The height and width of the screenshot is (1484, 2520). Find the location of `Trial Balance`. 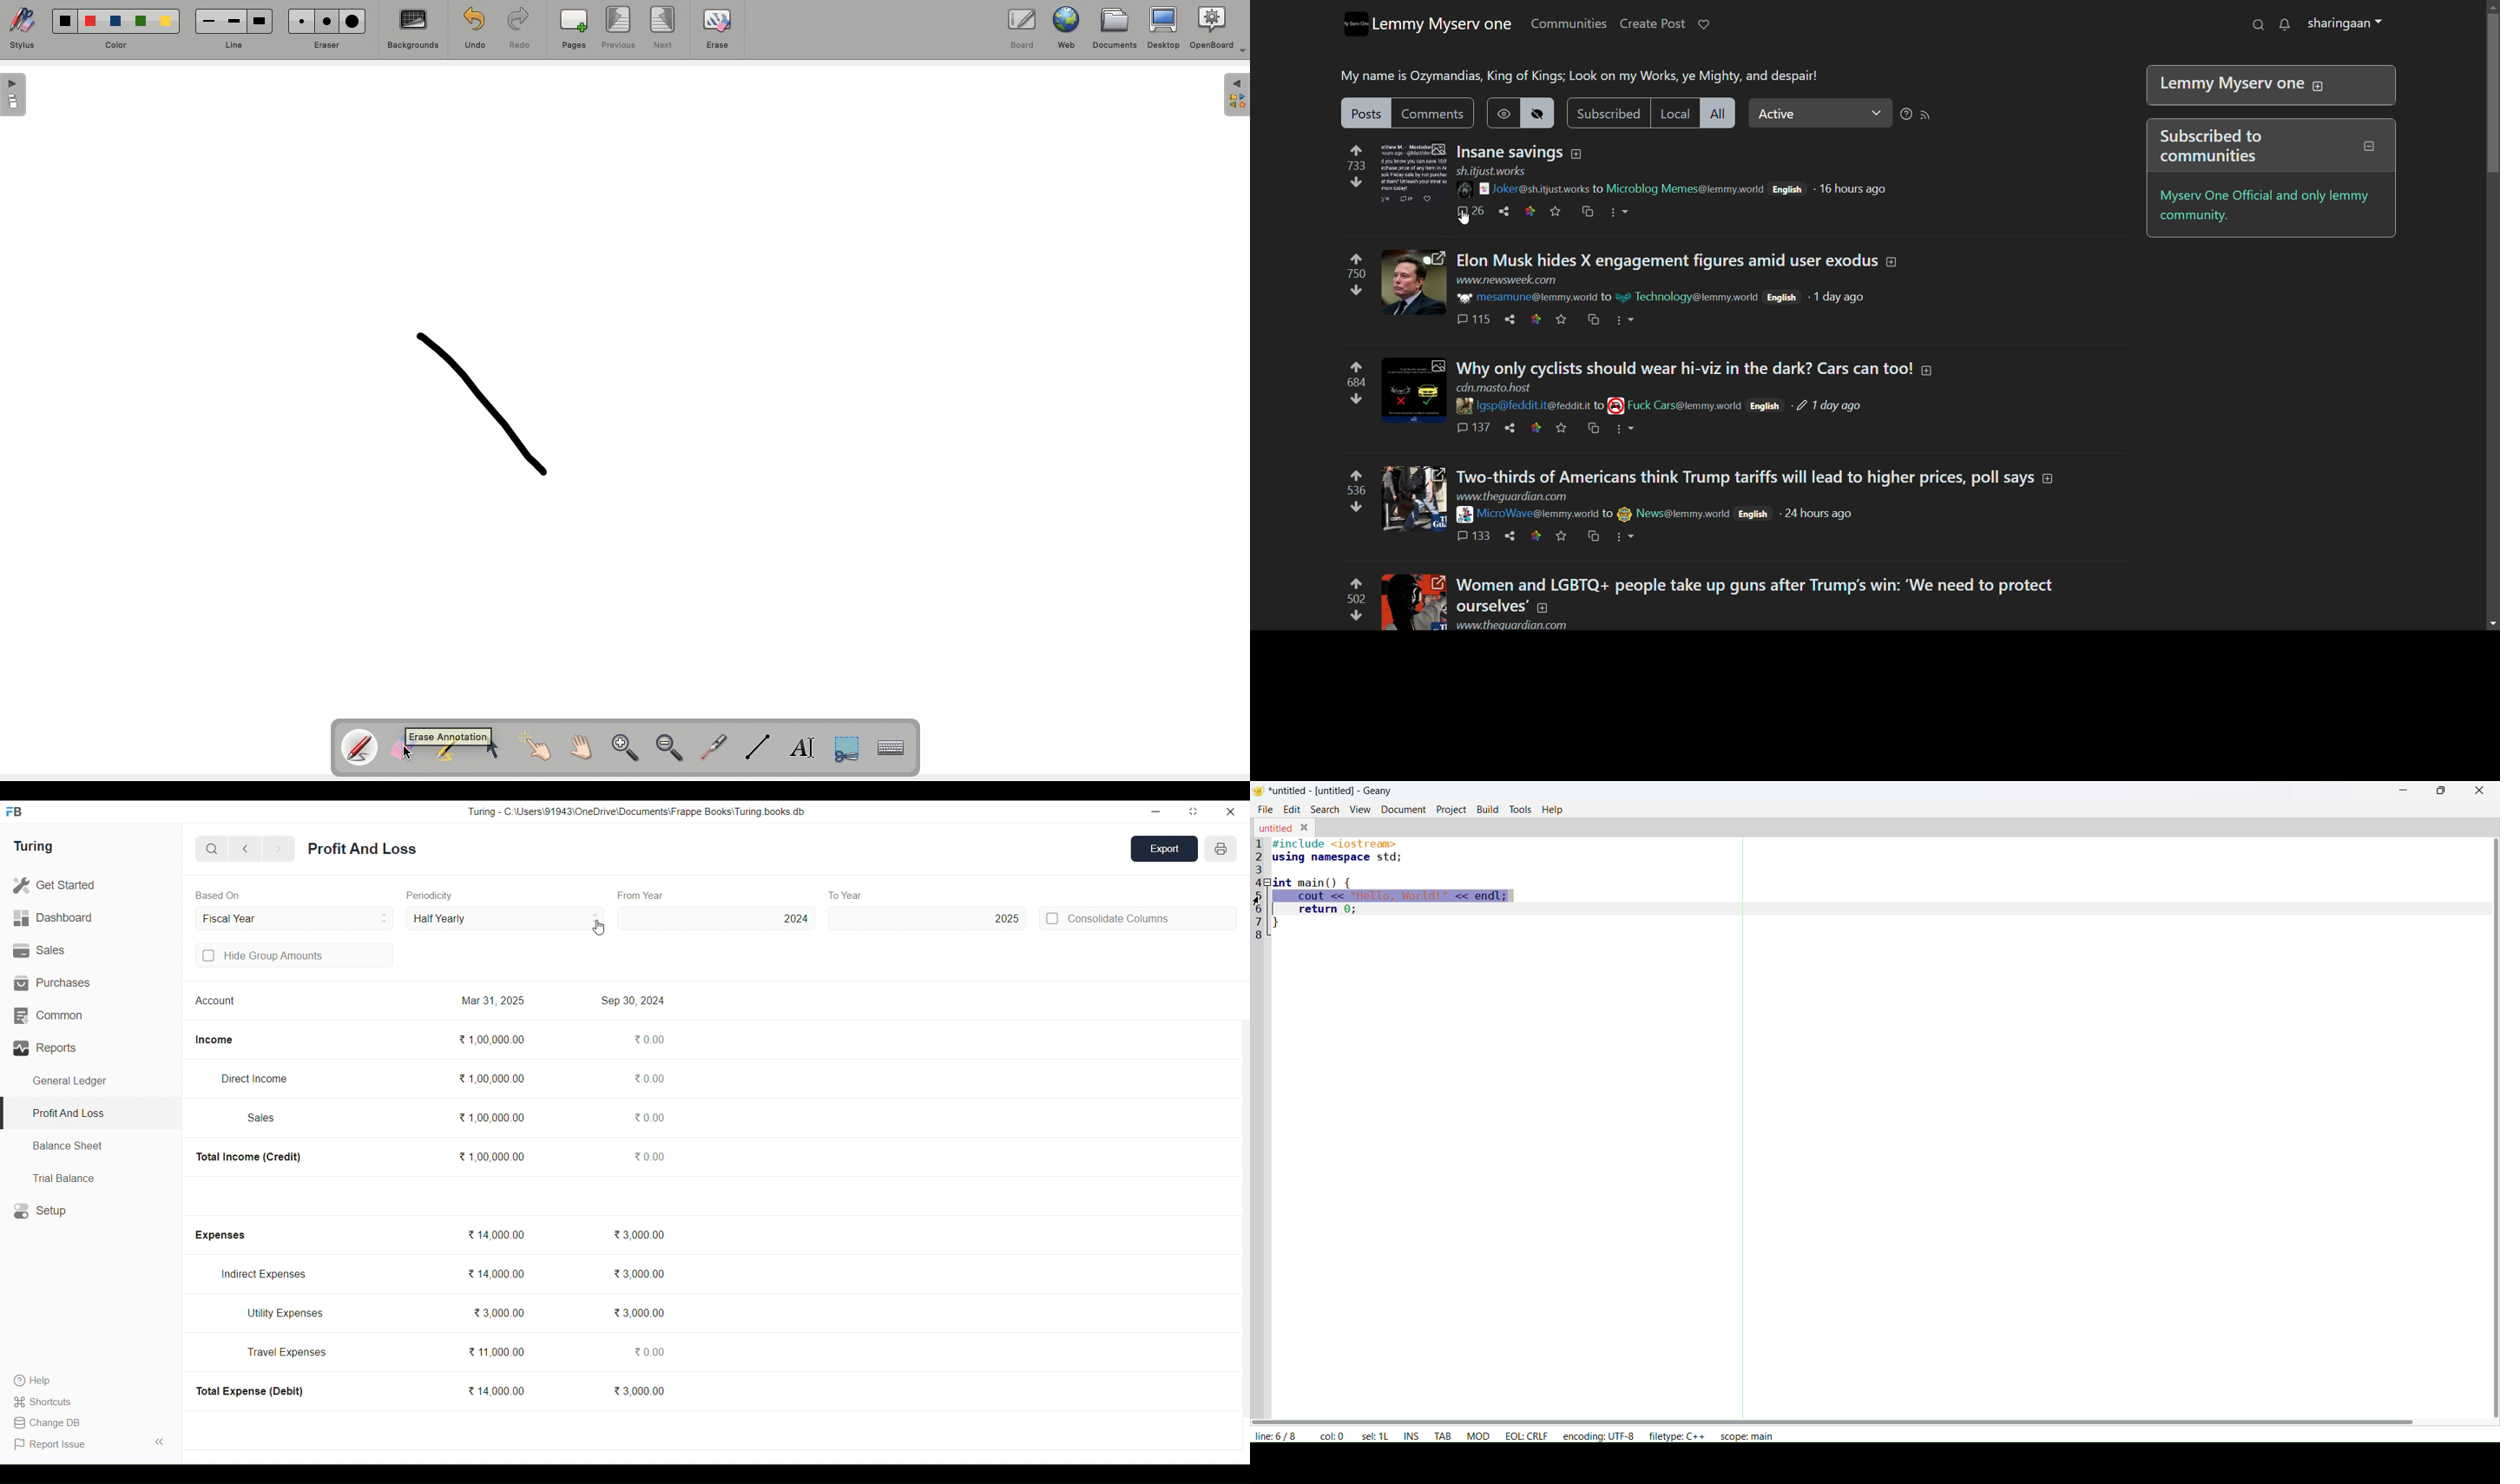

Trial Balance is located at coordinates (91, 1177).